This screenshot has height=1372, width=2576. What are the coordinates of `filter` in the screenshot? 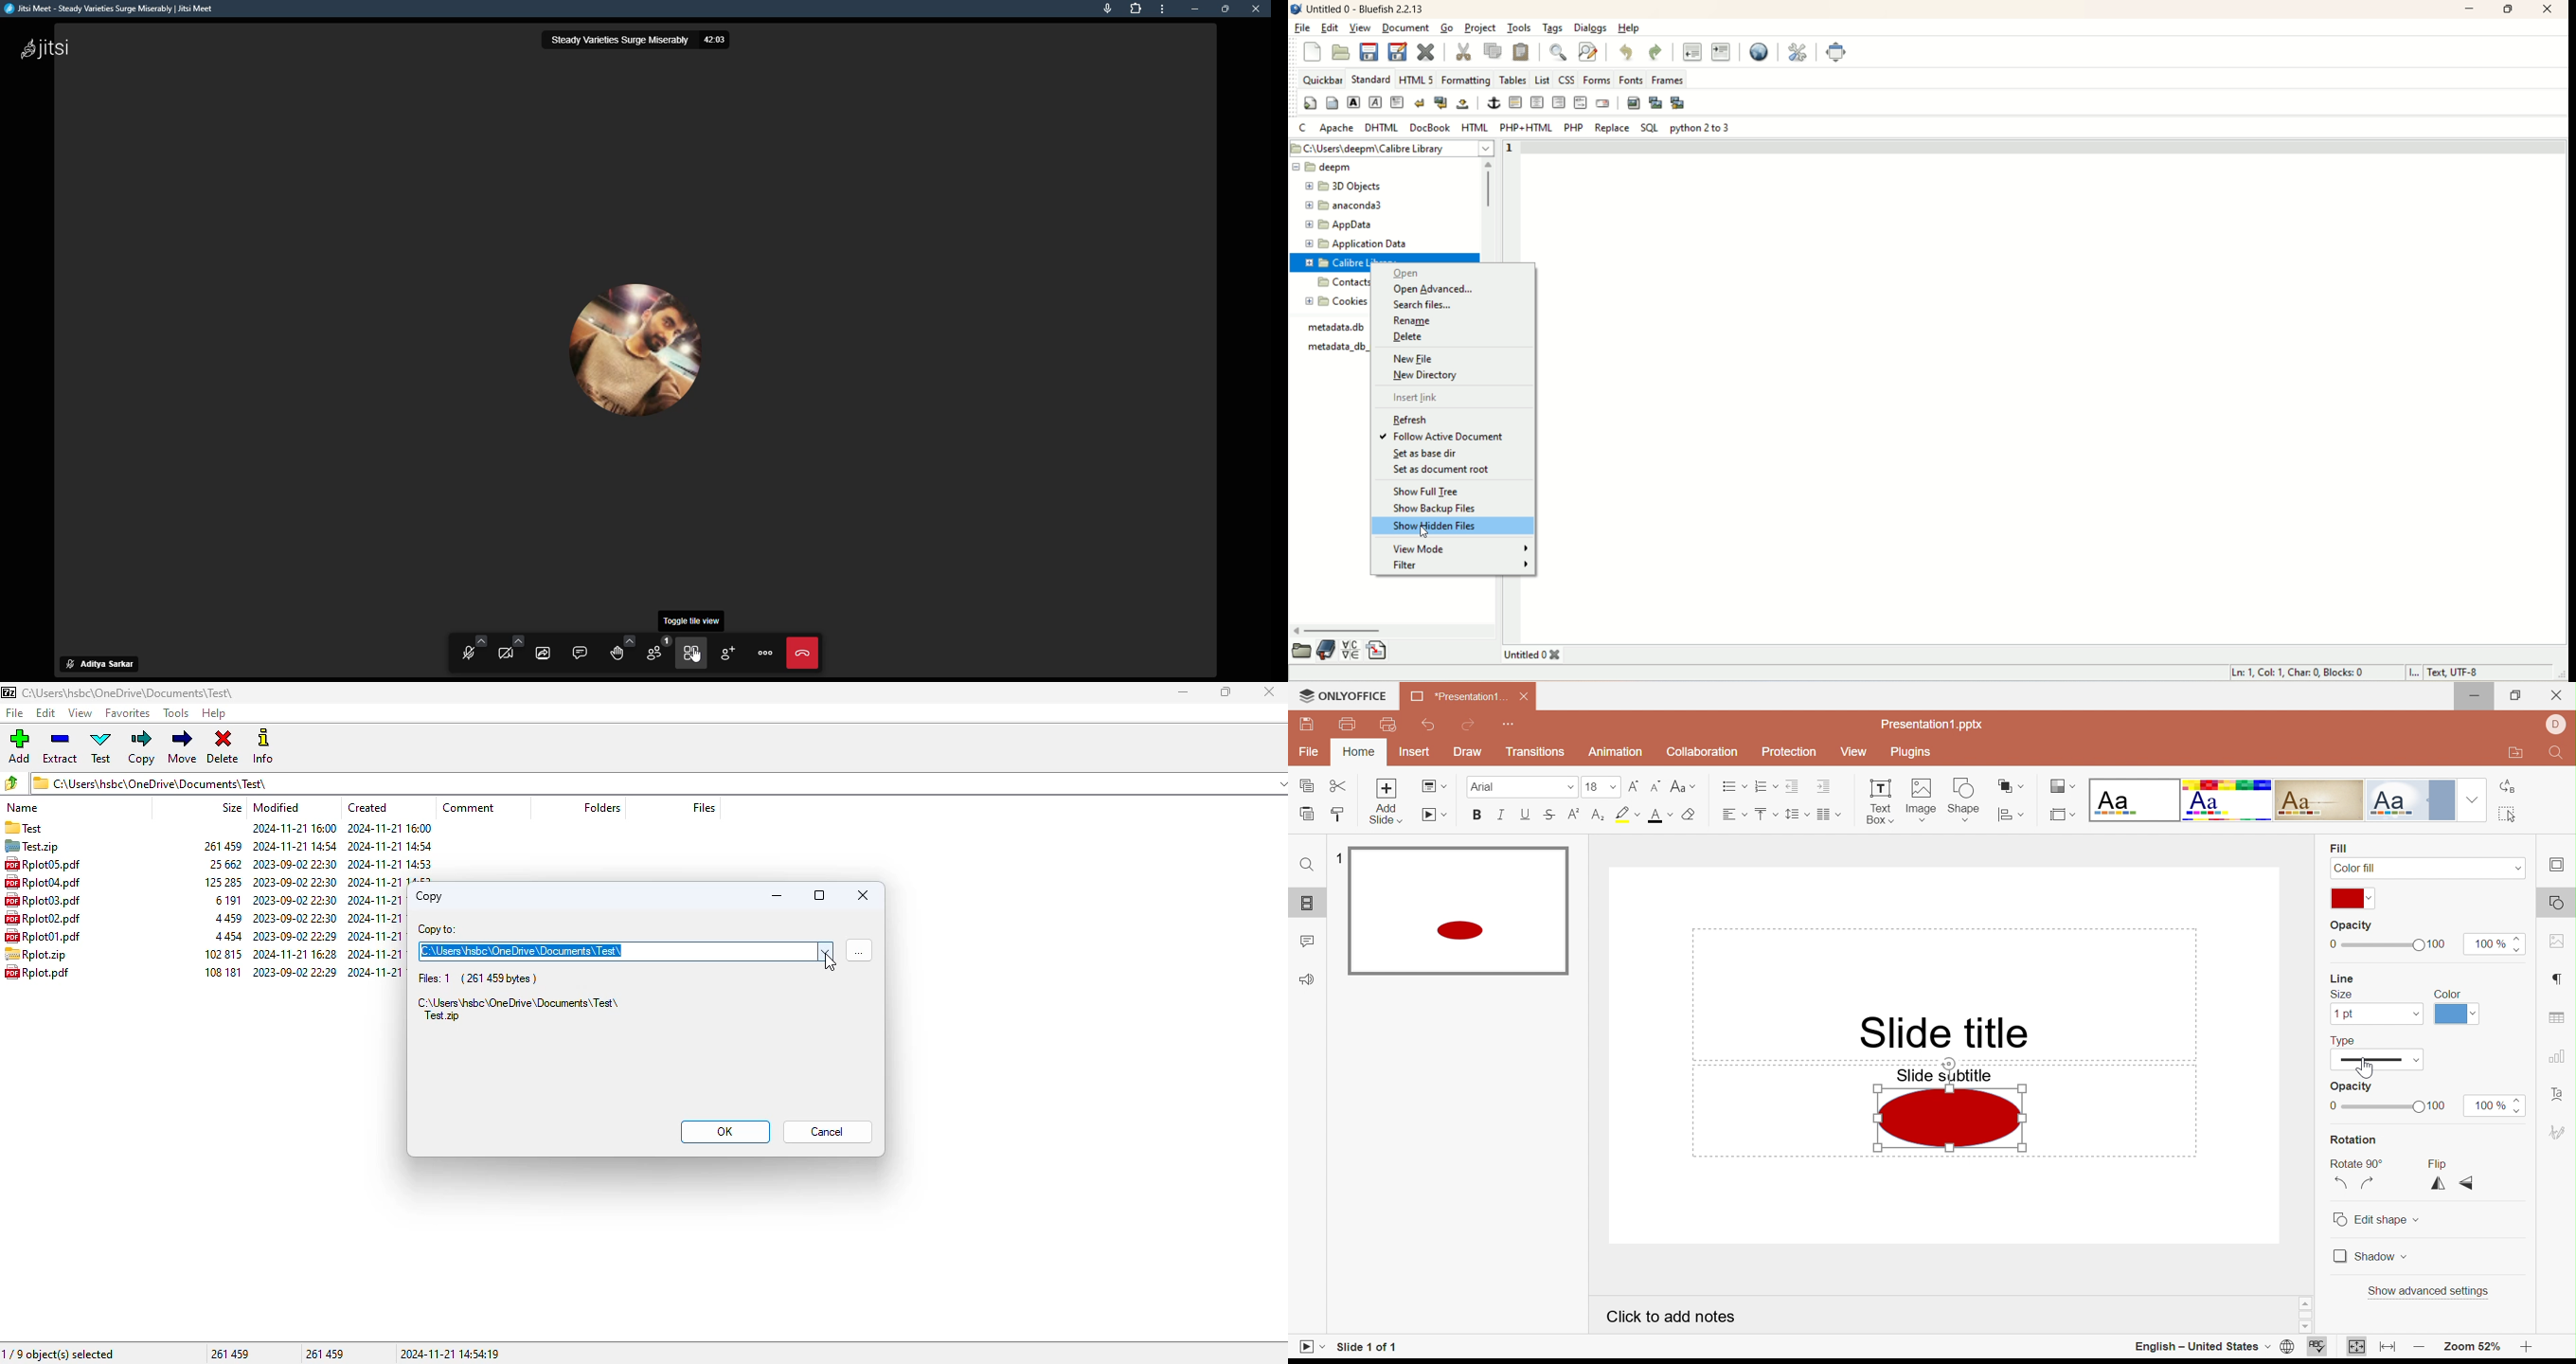 It's located at (1462, 566).